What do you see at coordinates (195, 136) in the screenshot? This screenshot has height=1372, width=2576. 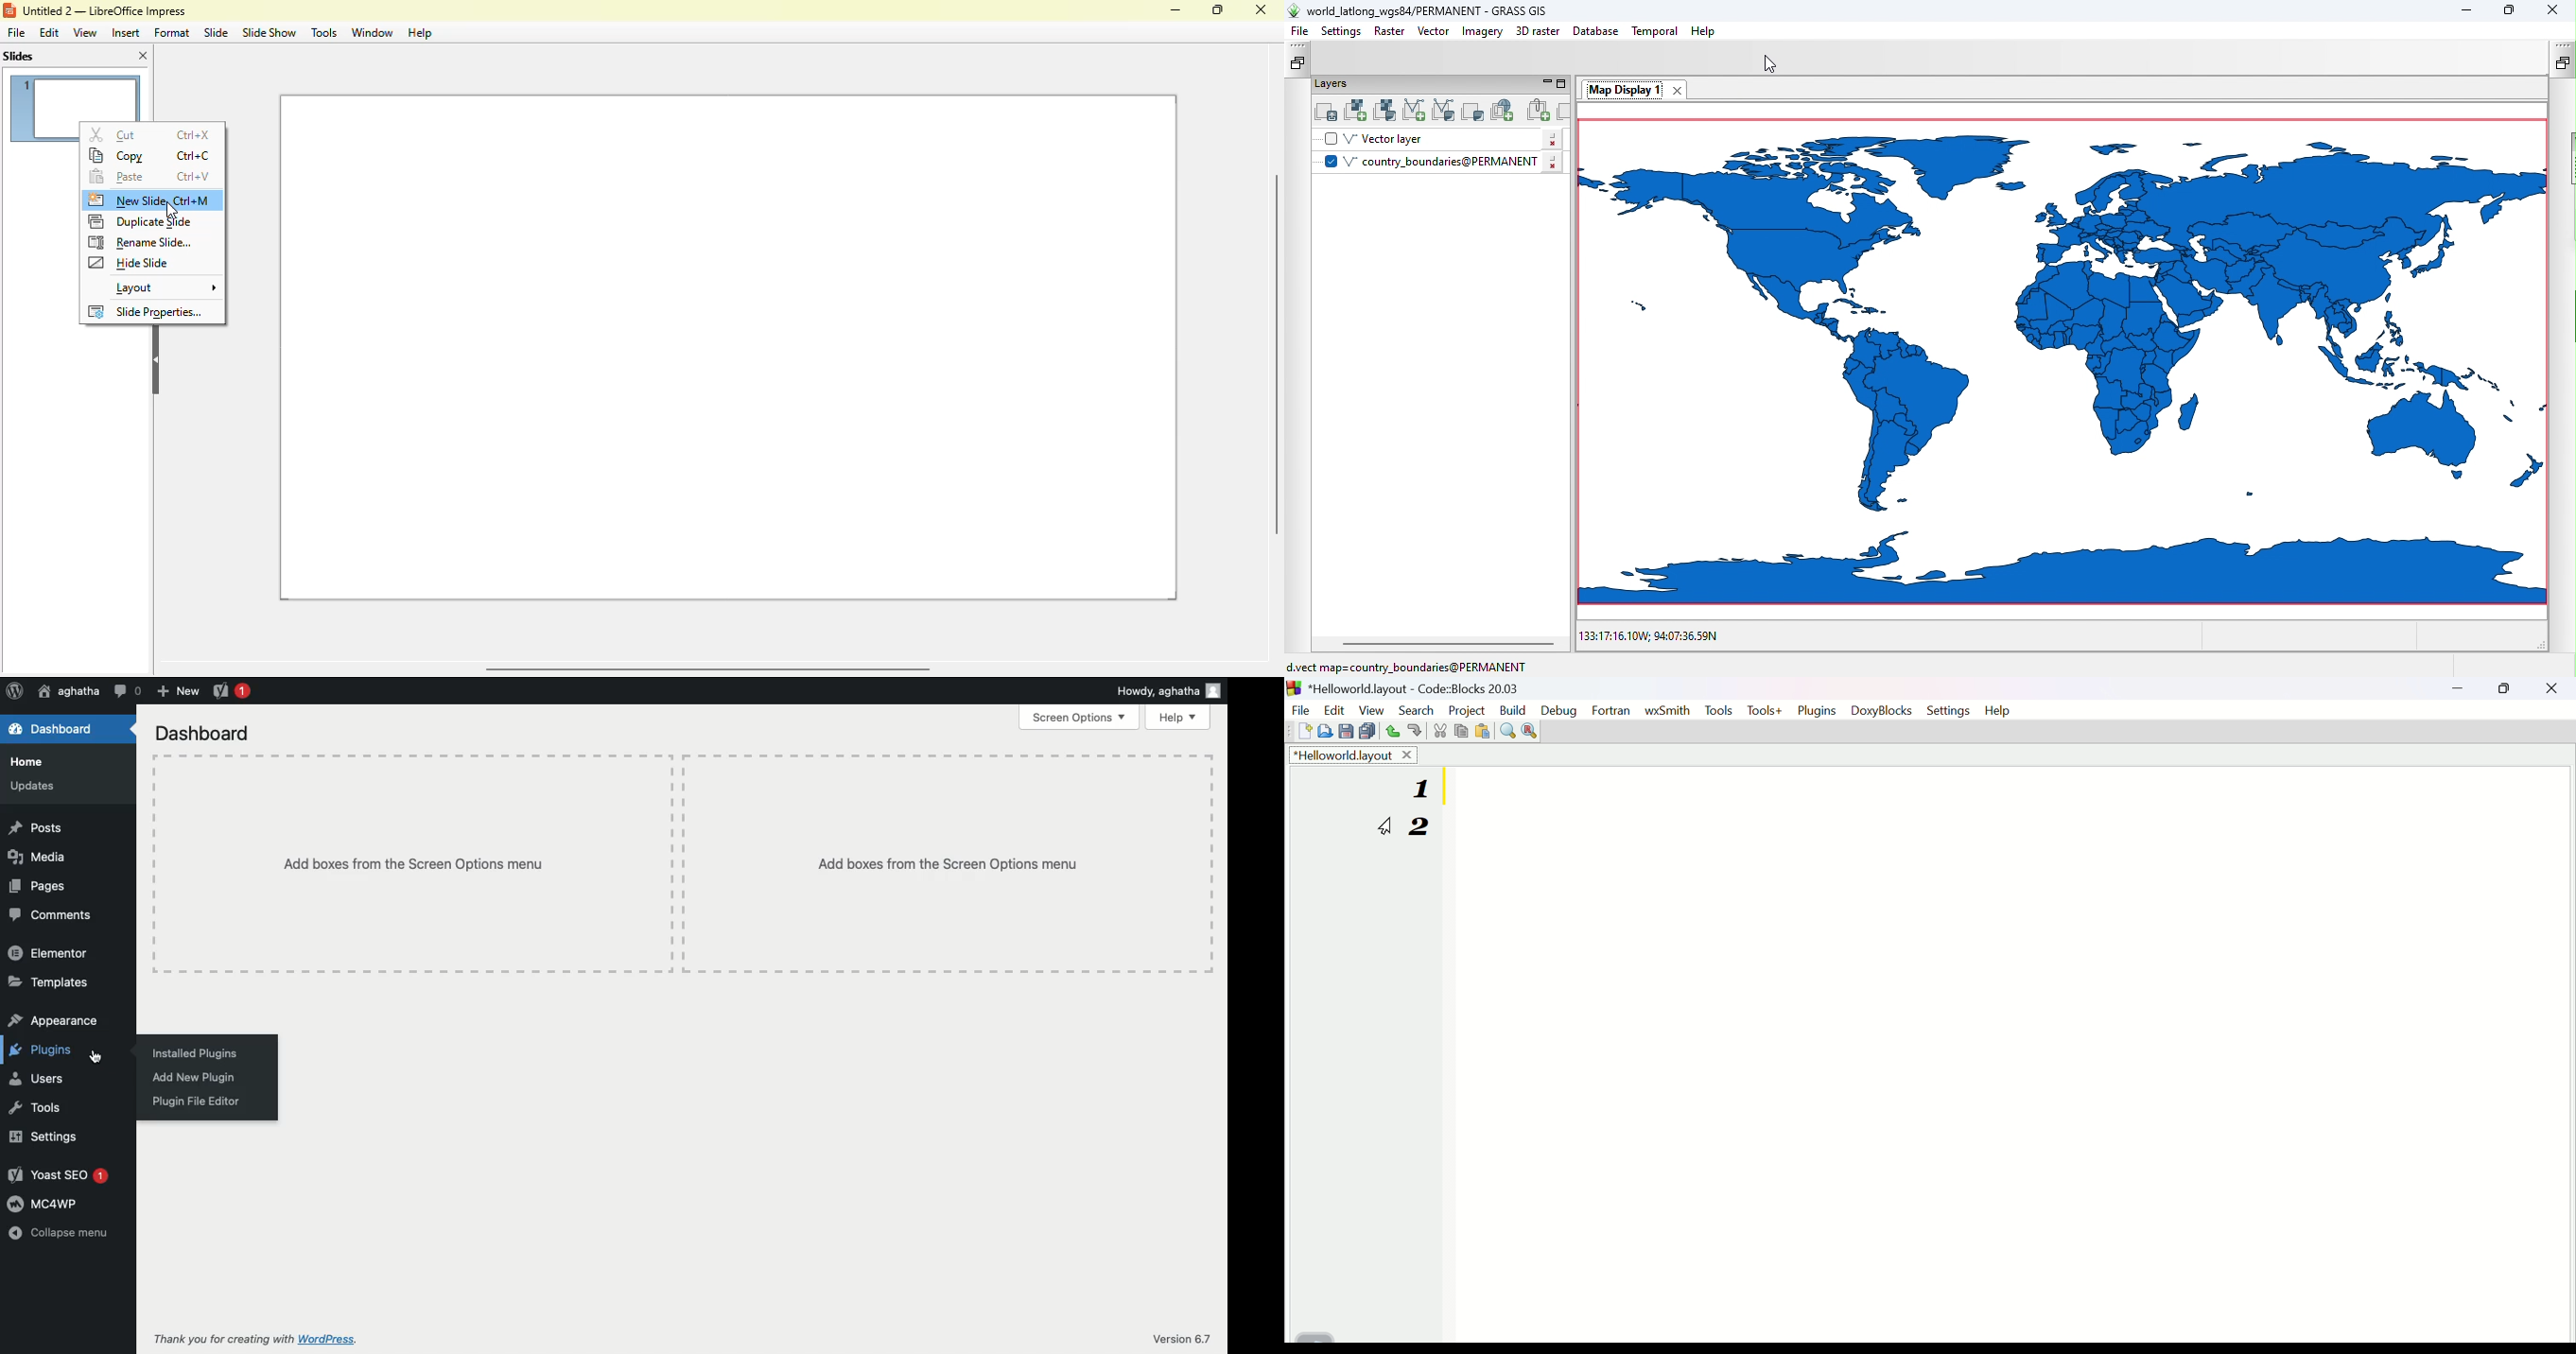 I see `shortcut for cut` at bounding box center [195, 136].